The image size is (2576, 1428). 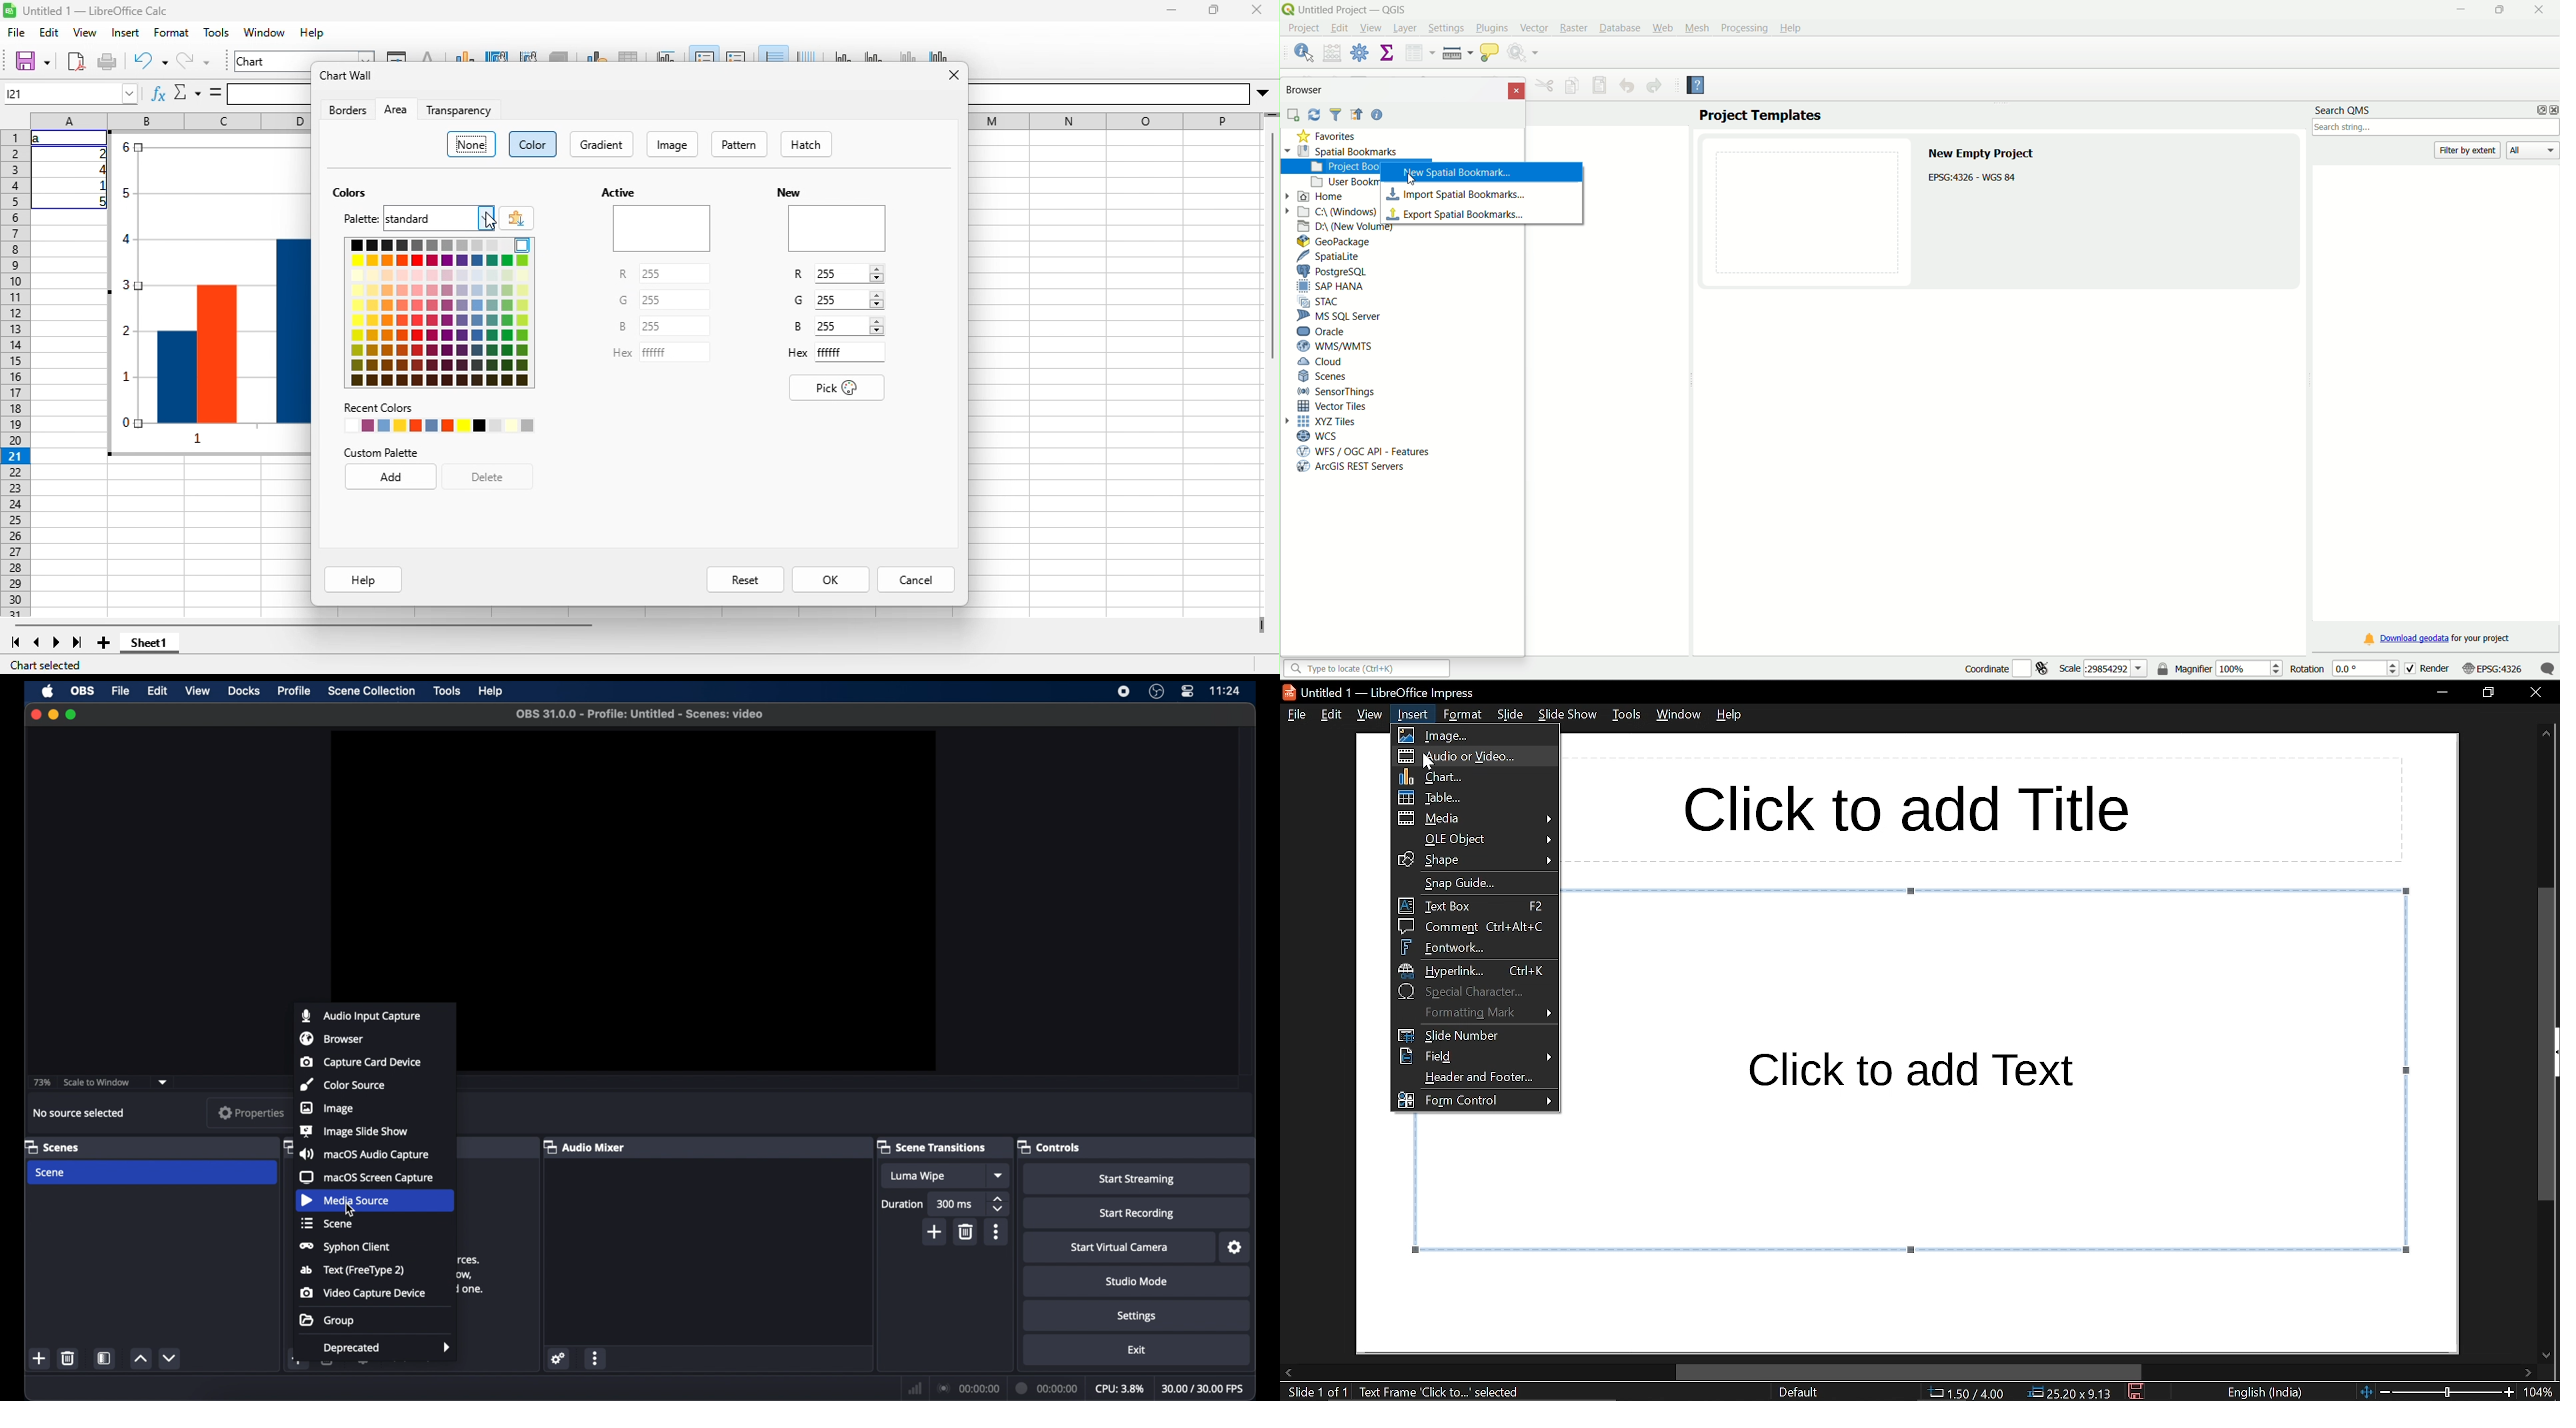 I want to click on media source, so click(x=345, y=1200).